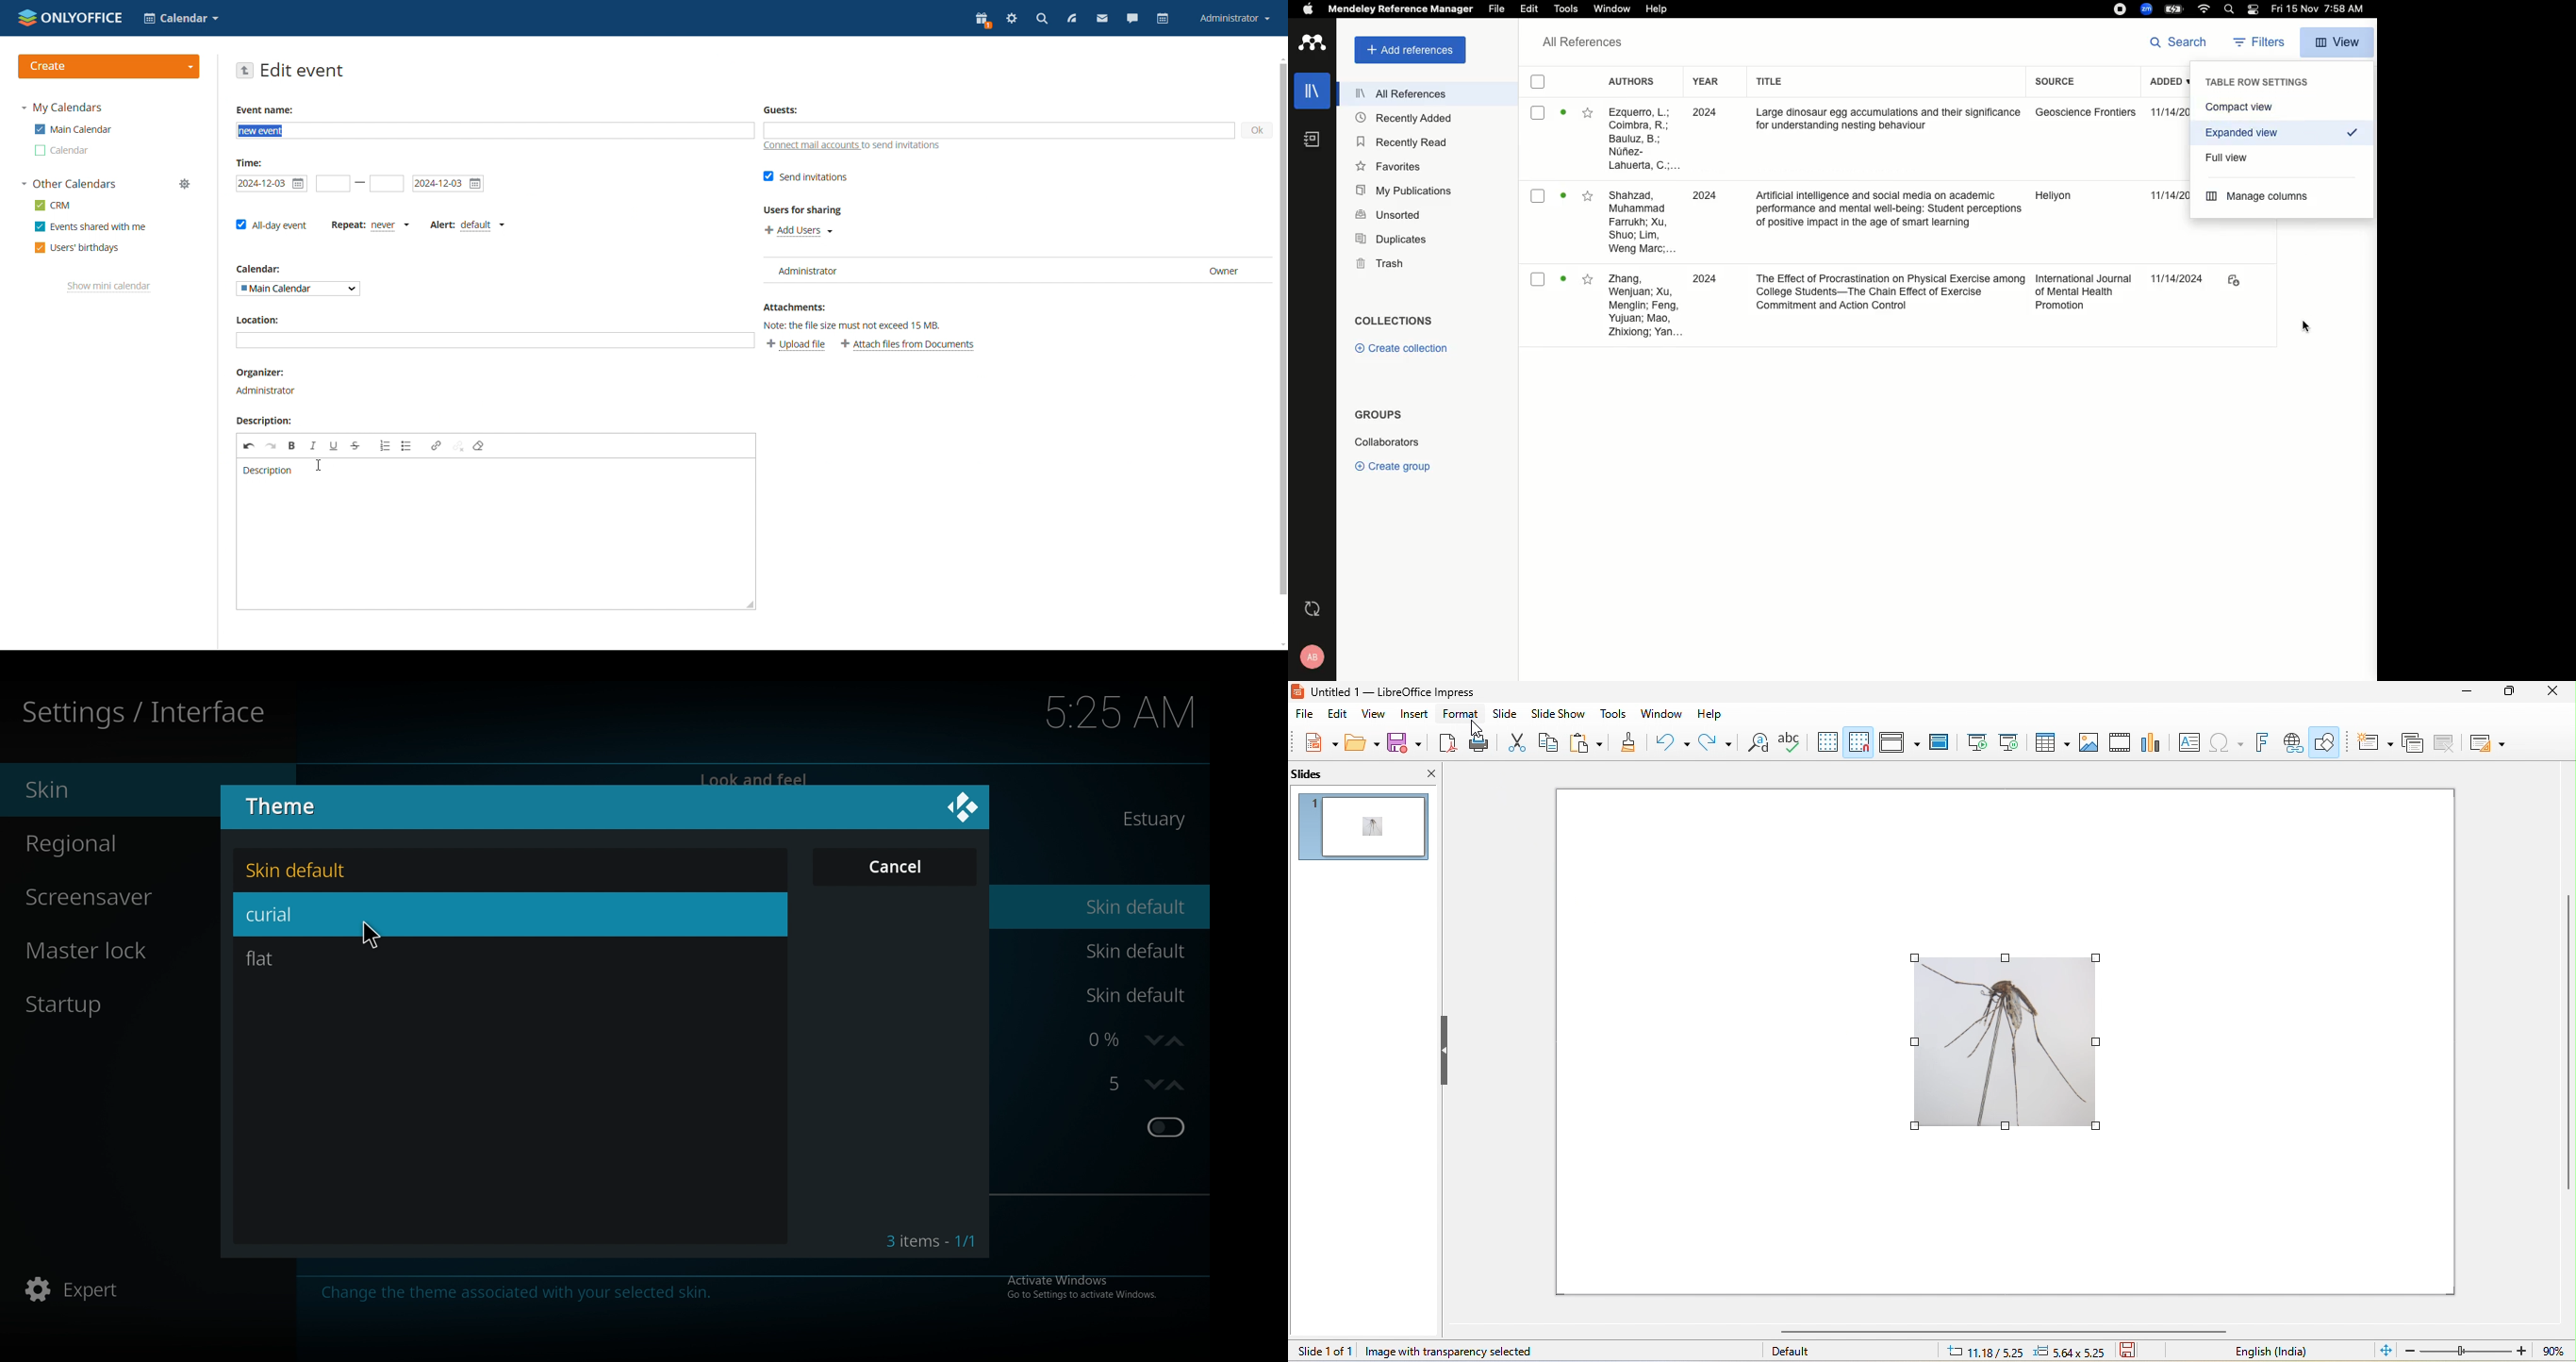 The width and height of the screenshot is (2576, 1372). I want to click on zoom, so click(1106, 1040).